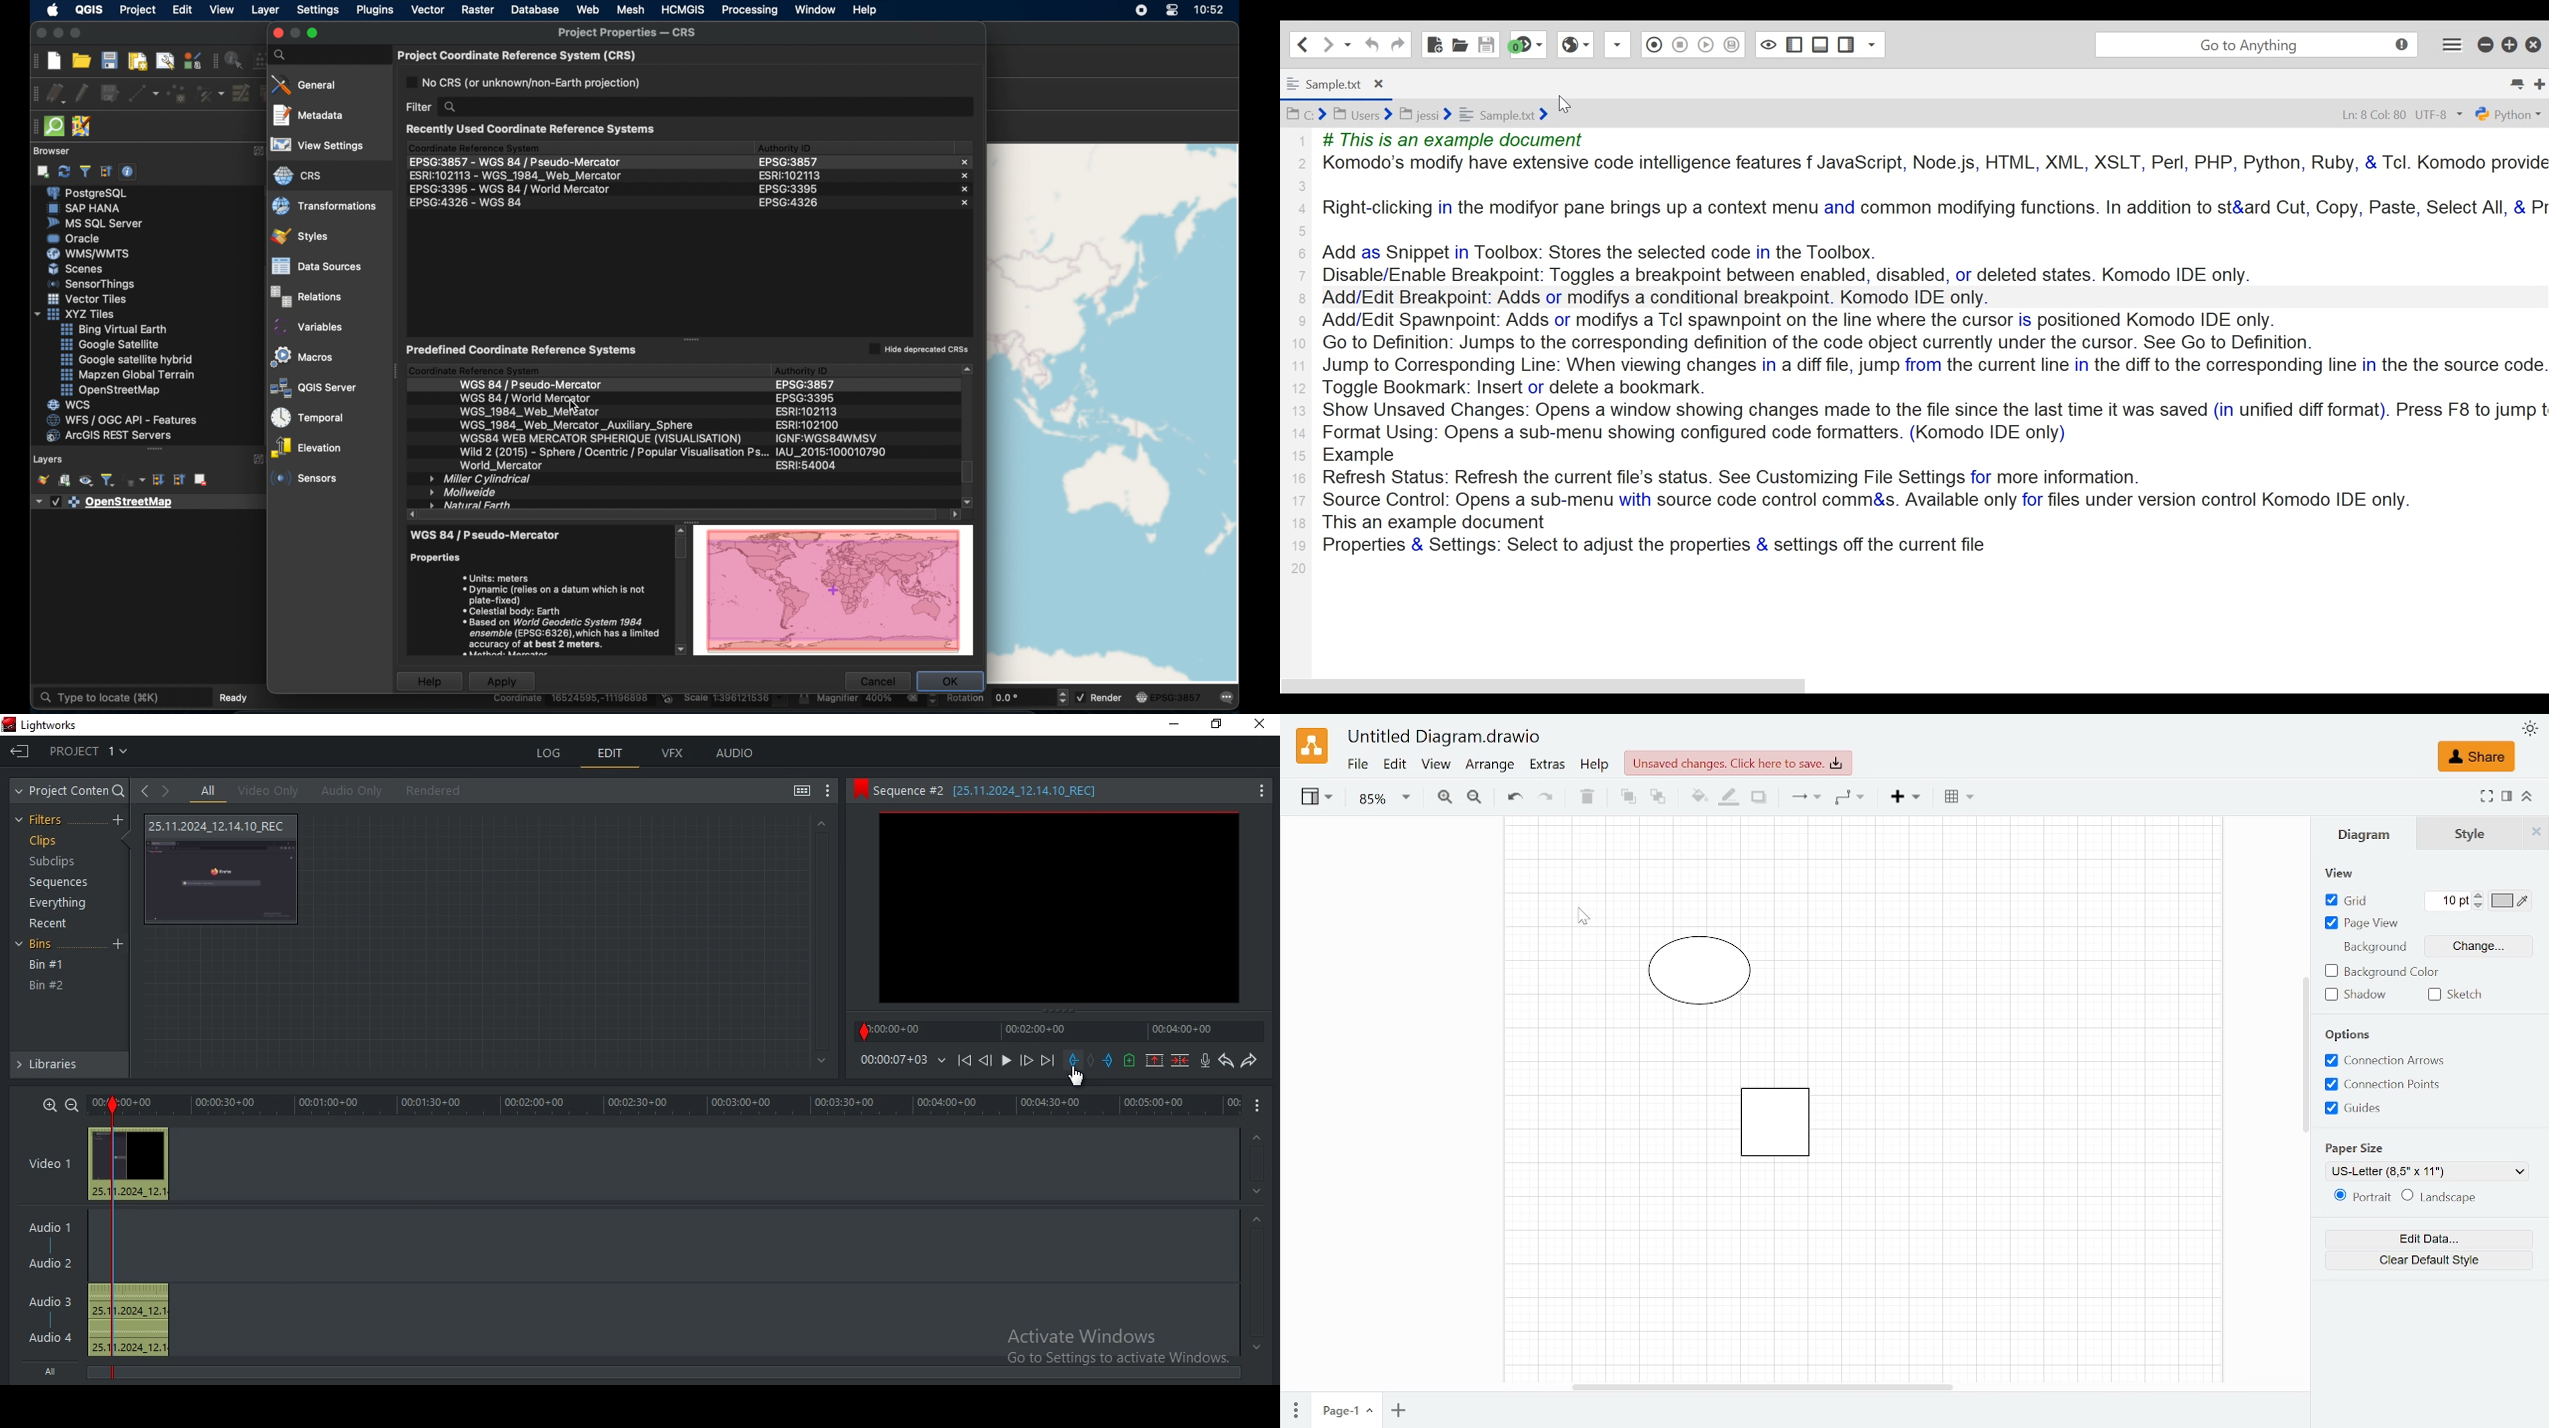 The width and height of the screenshot is (2576, 1428). What do you see at coordinates (55, 151) in the screenshot?
I see `browser` at bounding box center [55, 151].